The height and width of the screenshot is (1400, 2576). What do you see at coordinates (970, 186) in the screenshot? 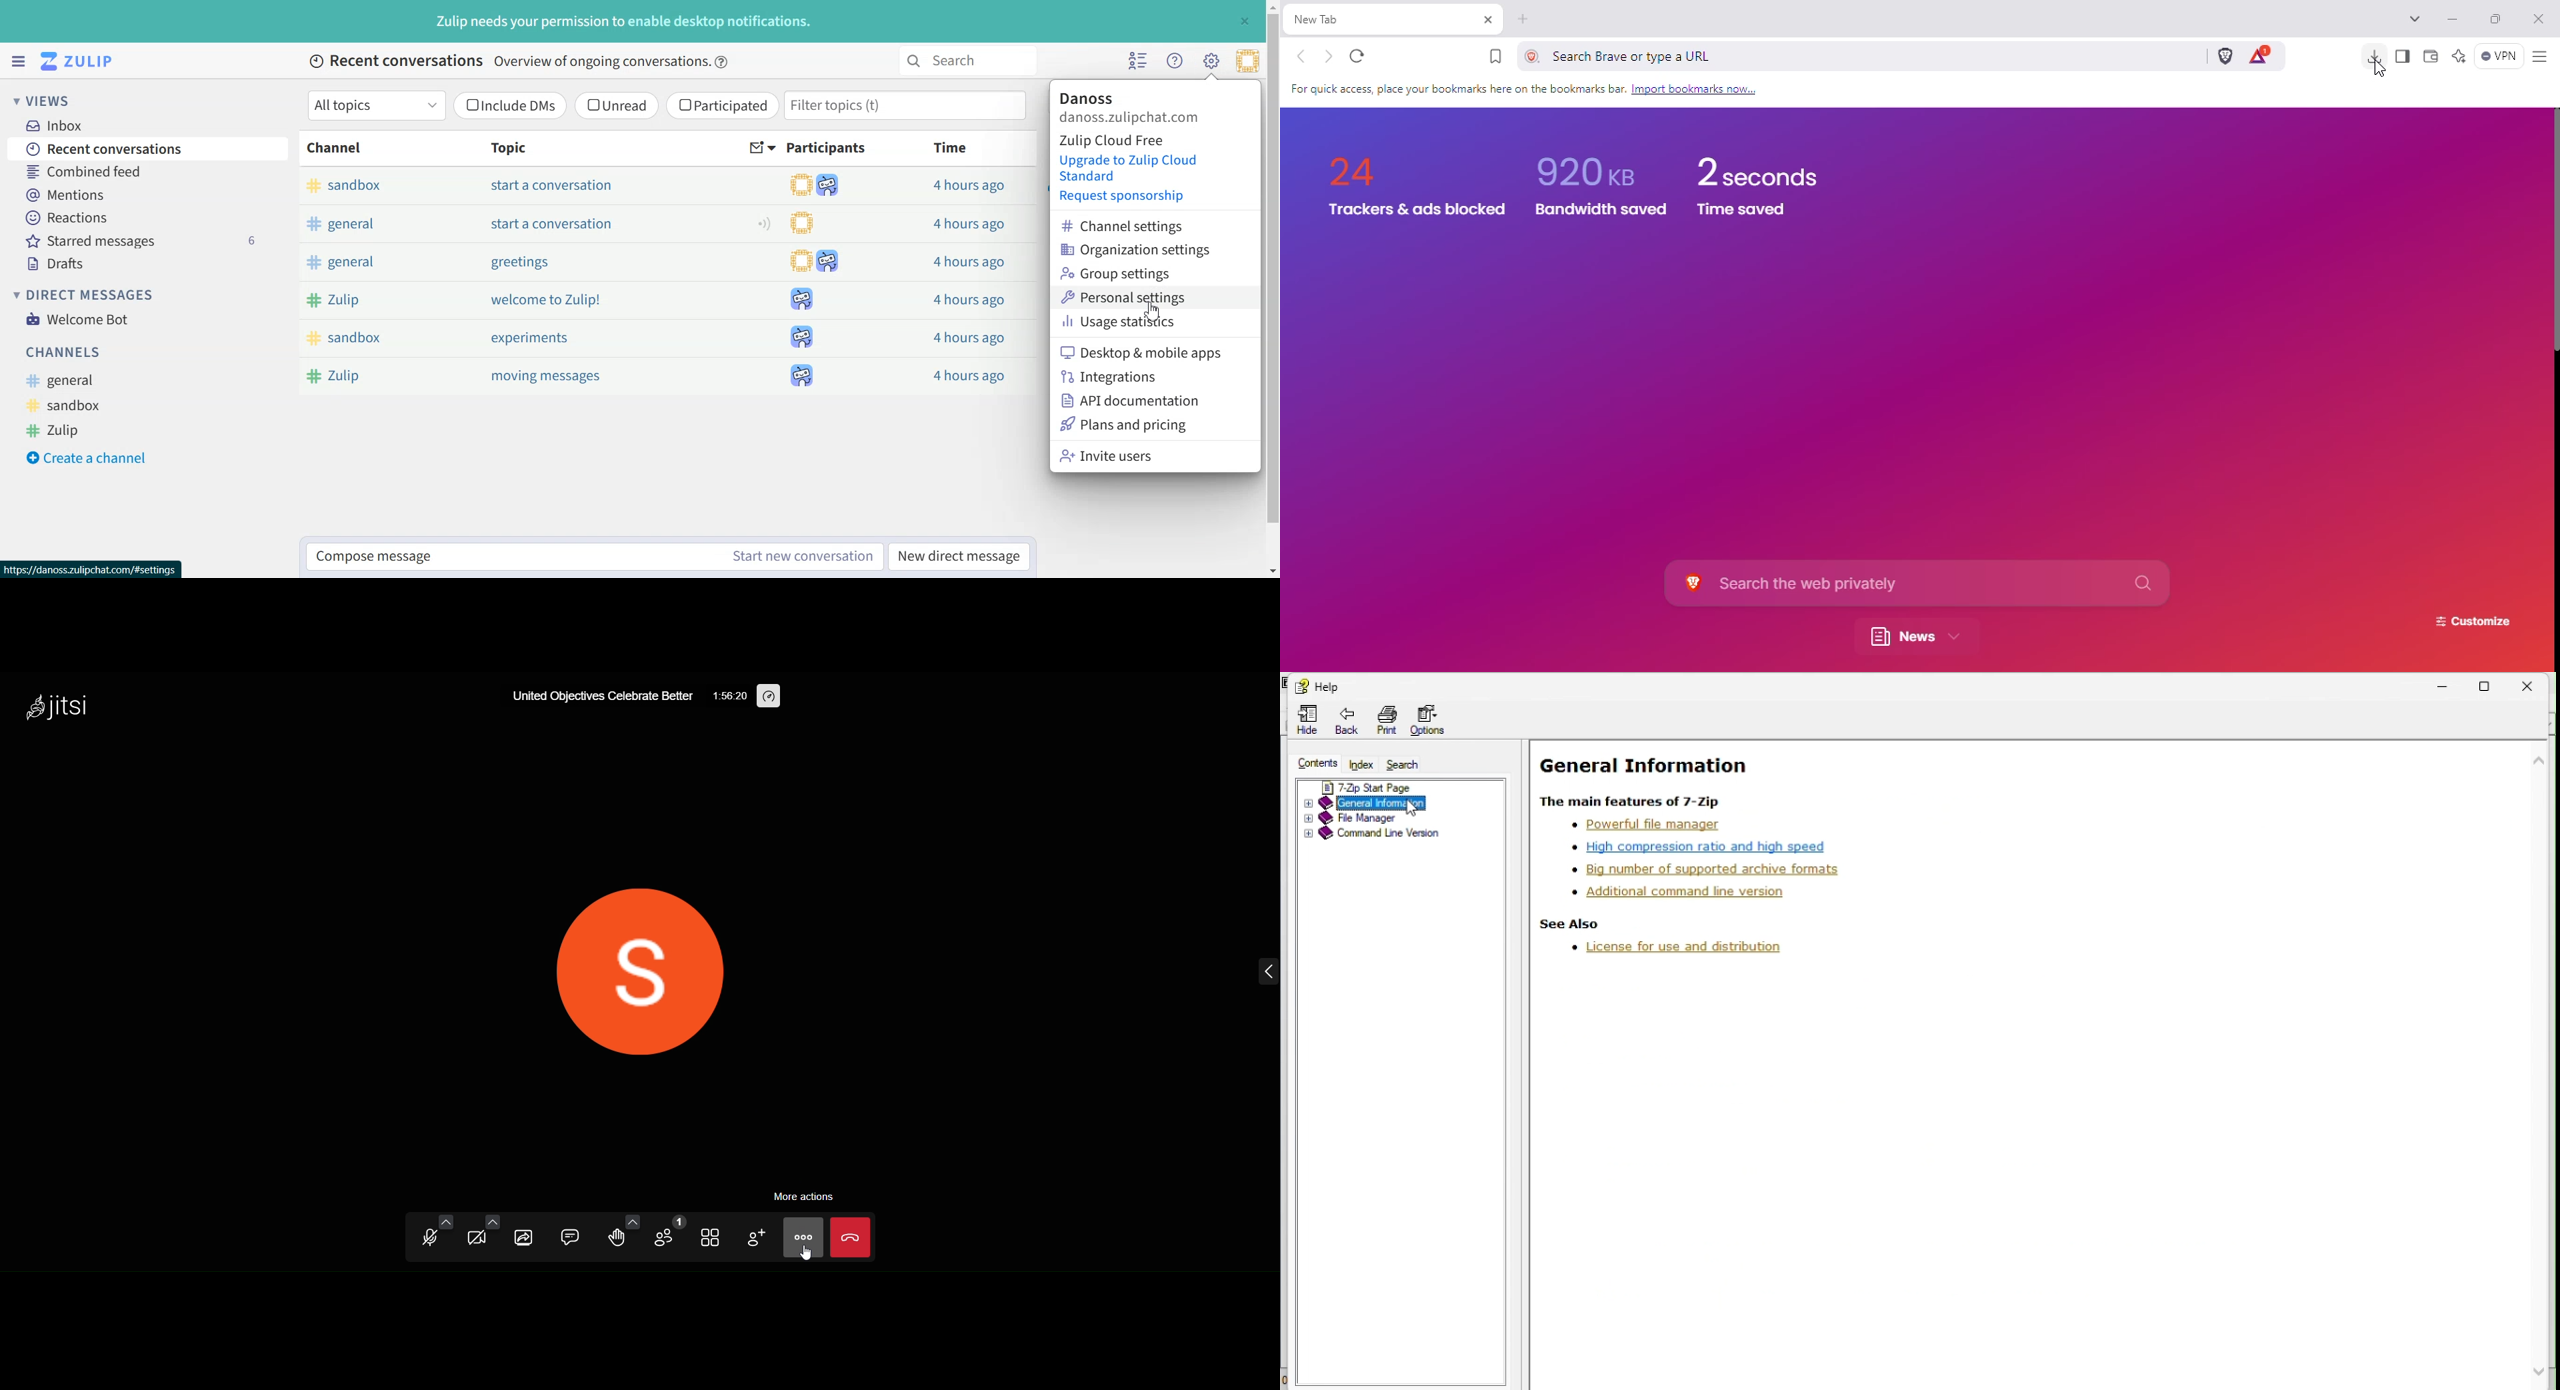
I see `4 hours ago` at bounding box center [970, 186].